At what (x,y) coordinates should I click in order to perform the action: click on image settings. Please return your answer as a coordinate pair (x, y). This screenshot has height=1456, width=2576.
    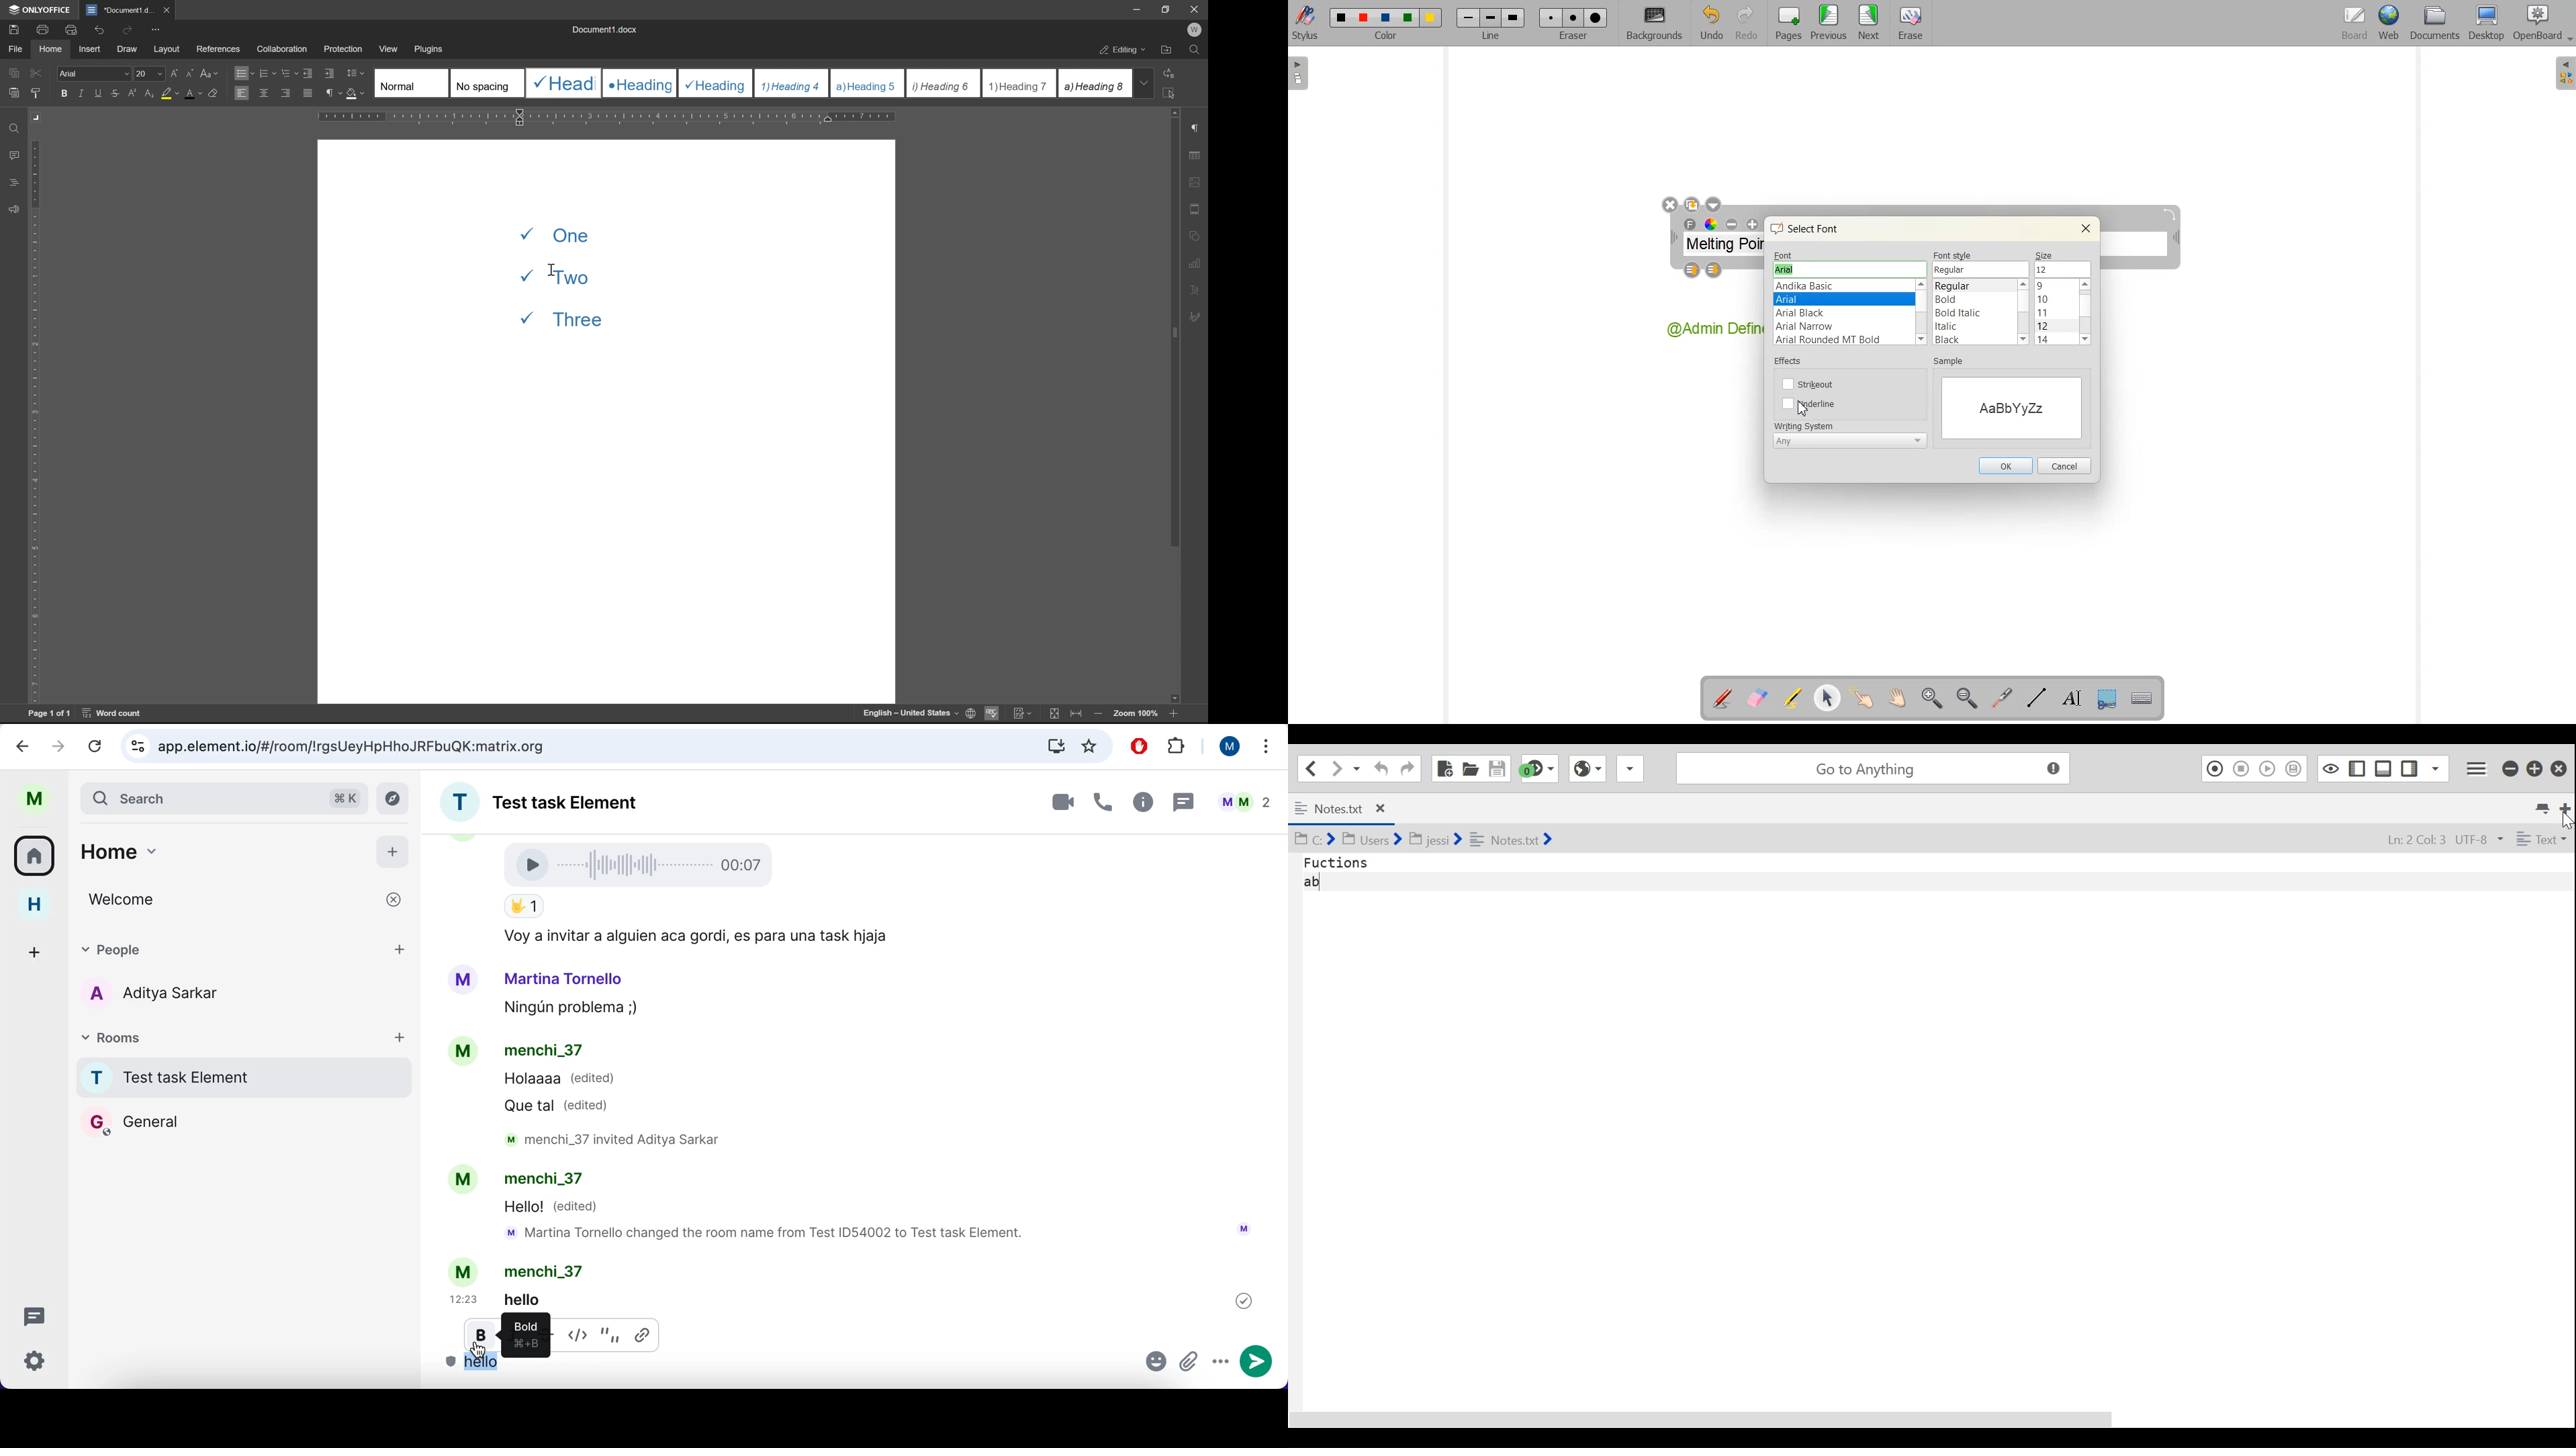
    Looking at the image, I should click on (1194, 179).